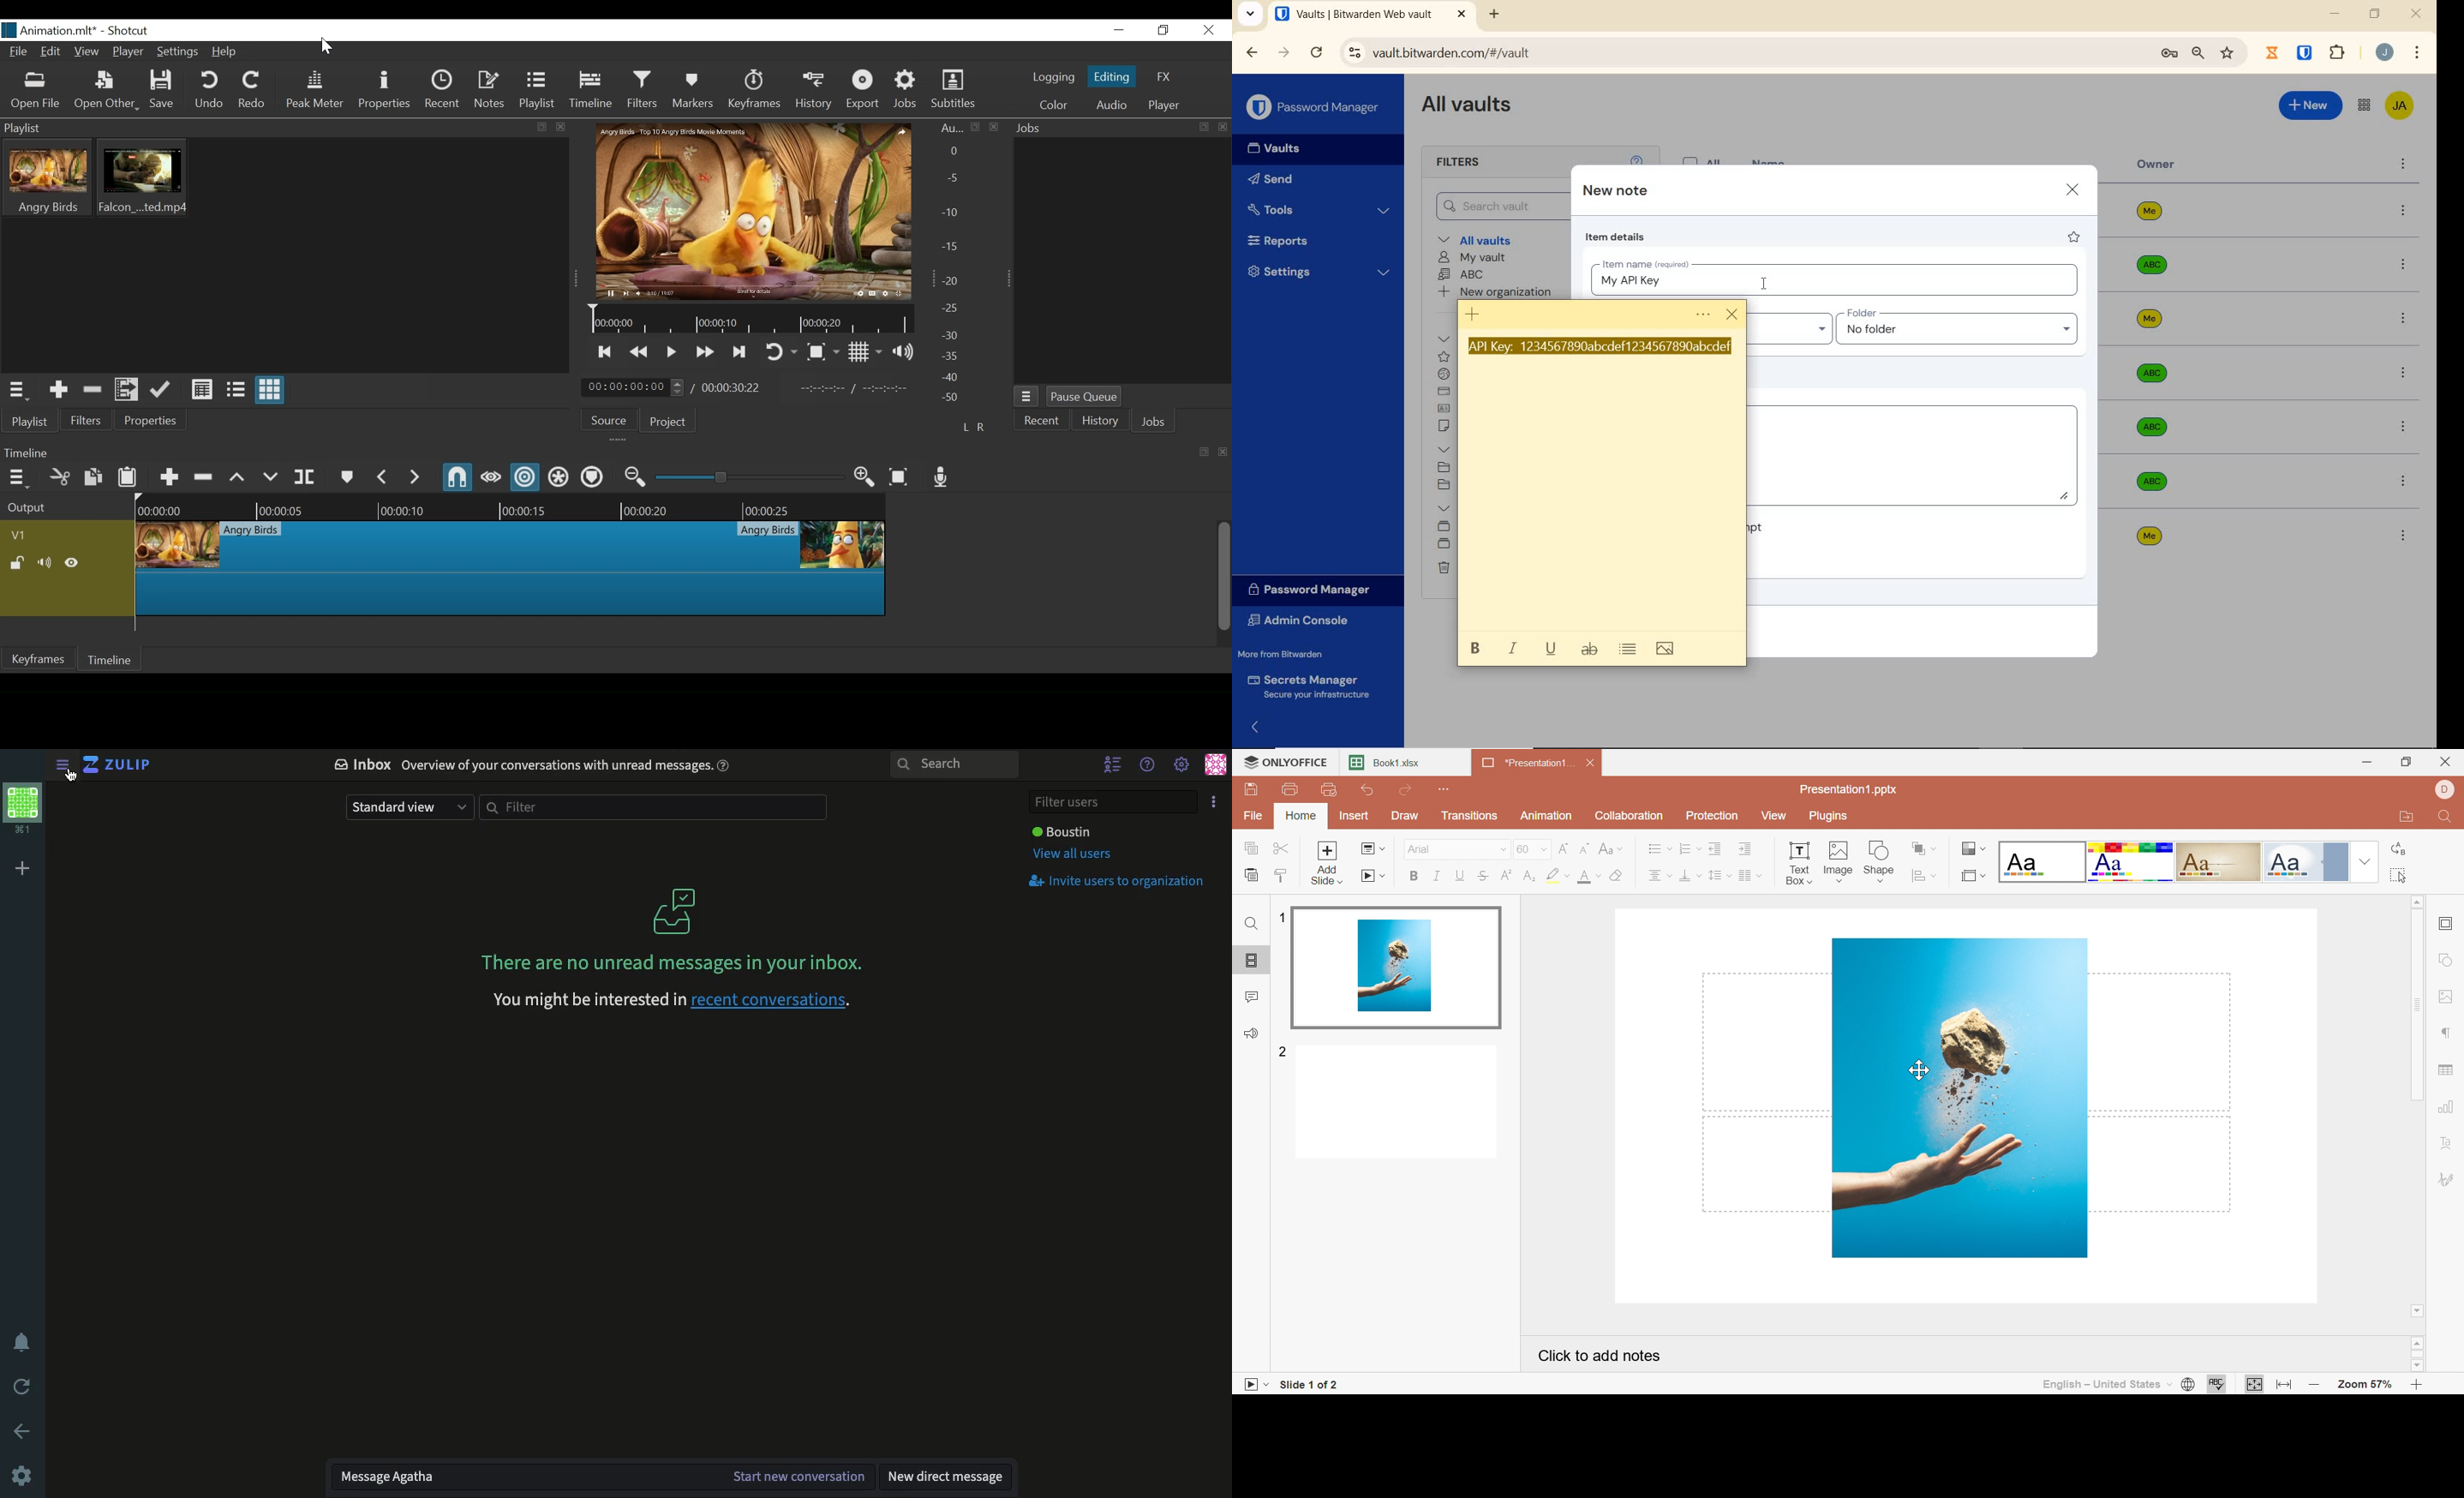  Describe the element at coordinates (253, 91) in the screenshot. I see `Redo` at that location.